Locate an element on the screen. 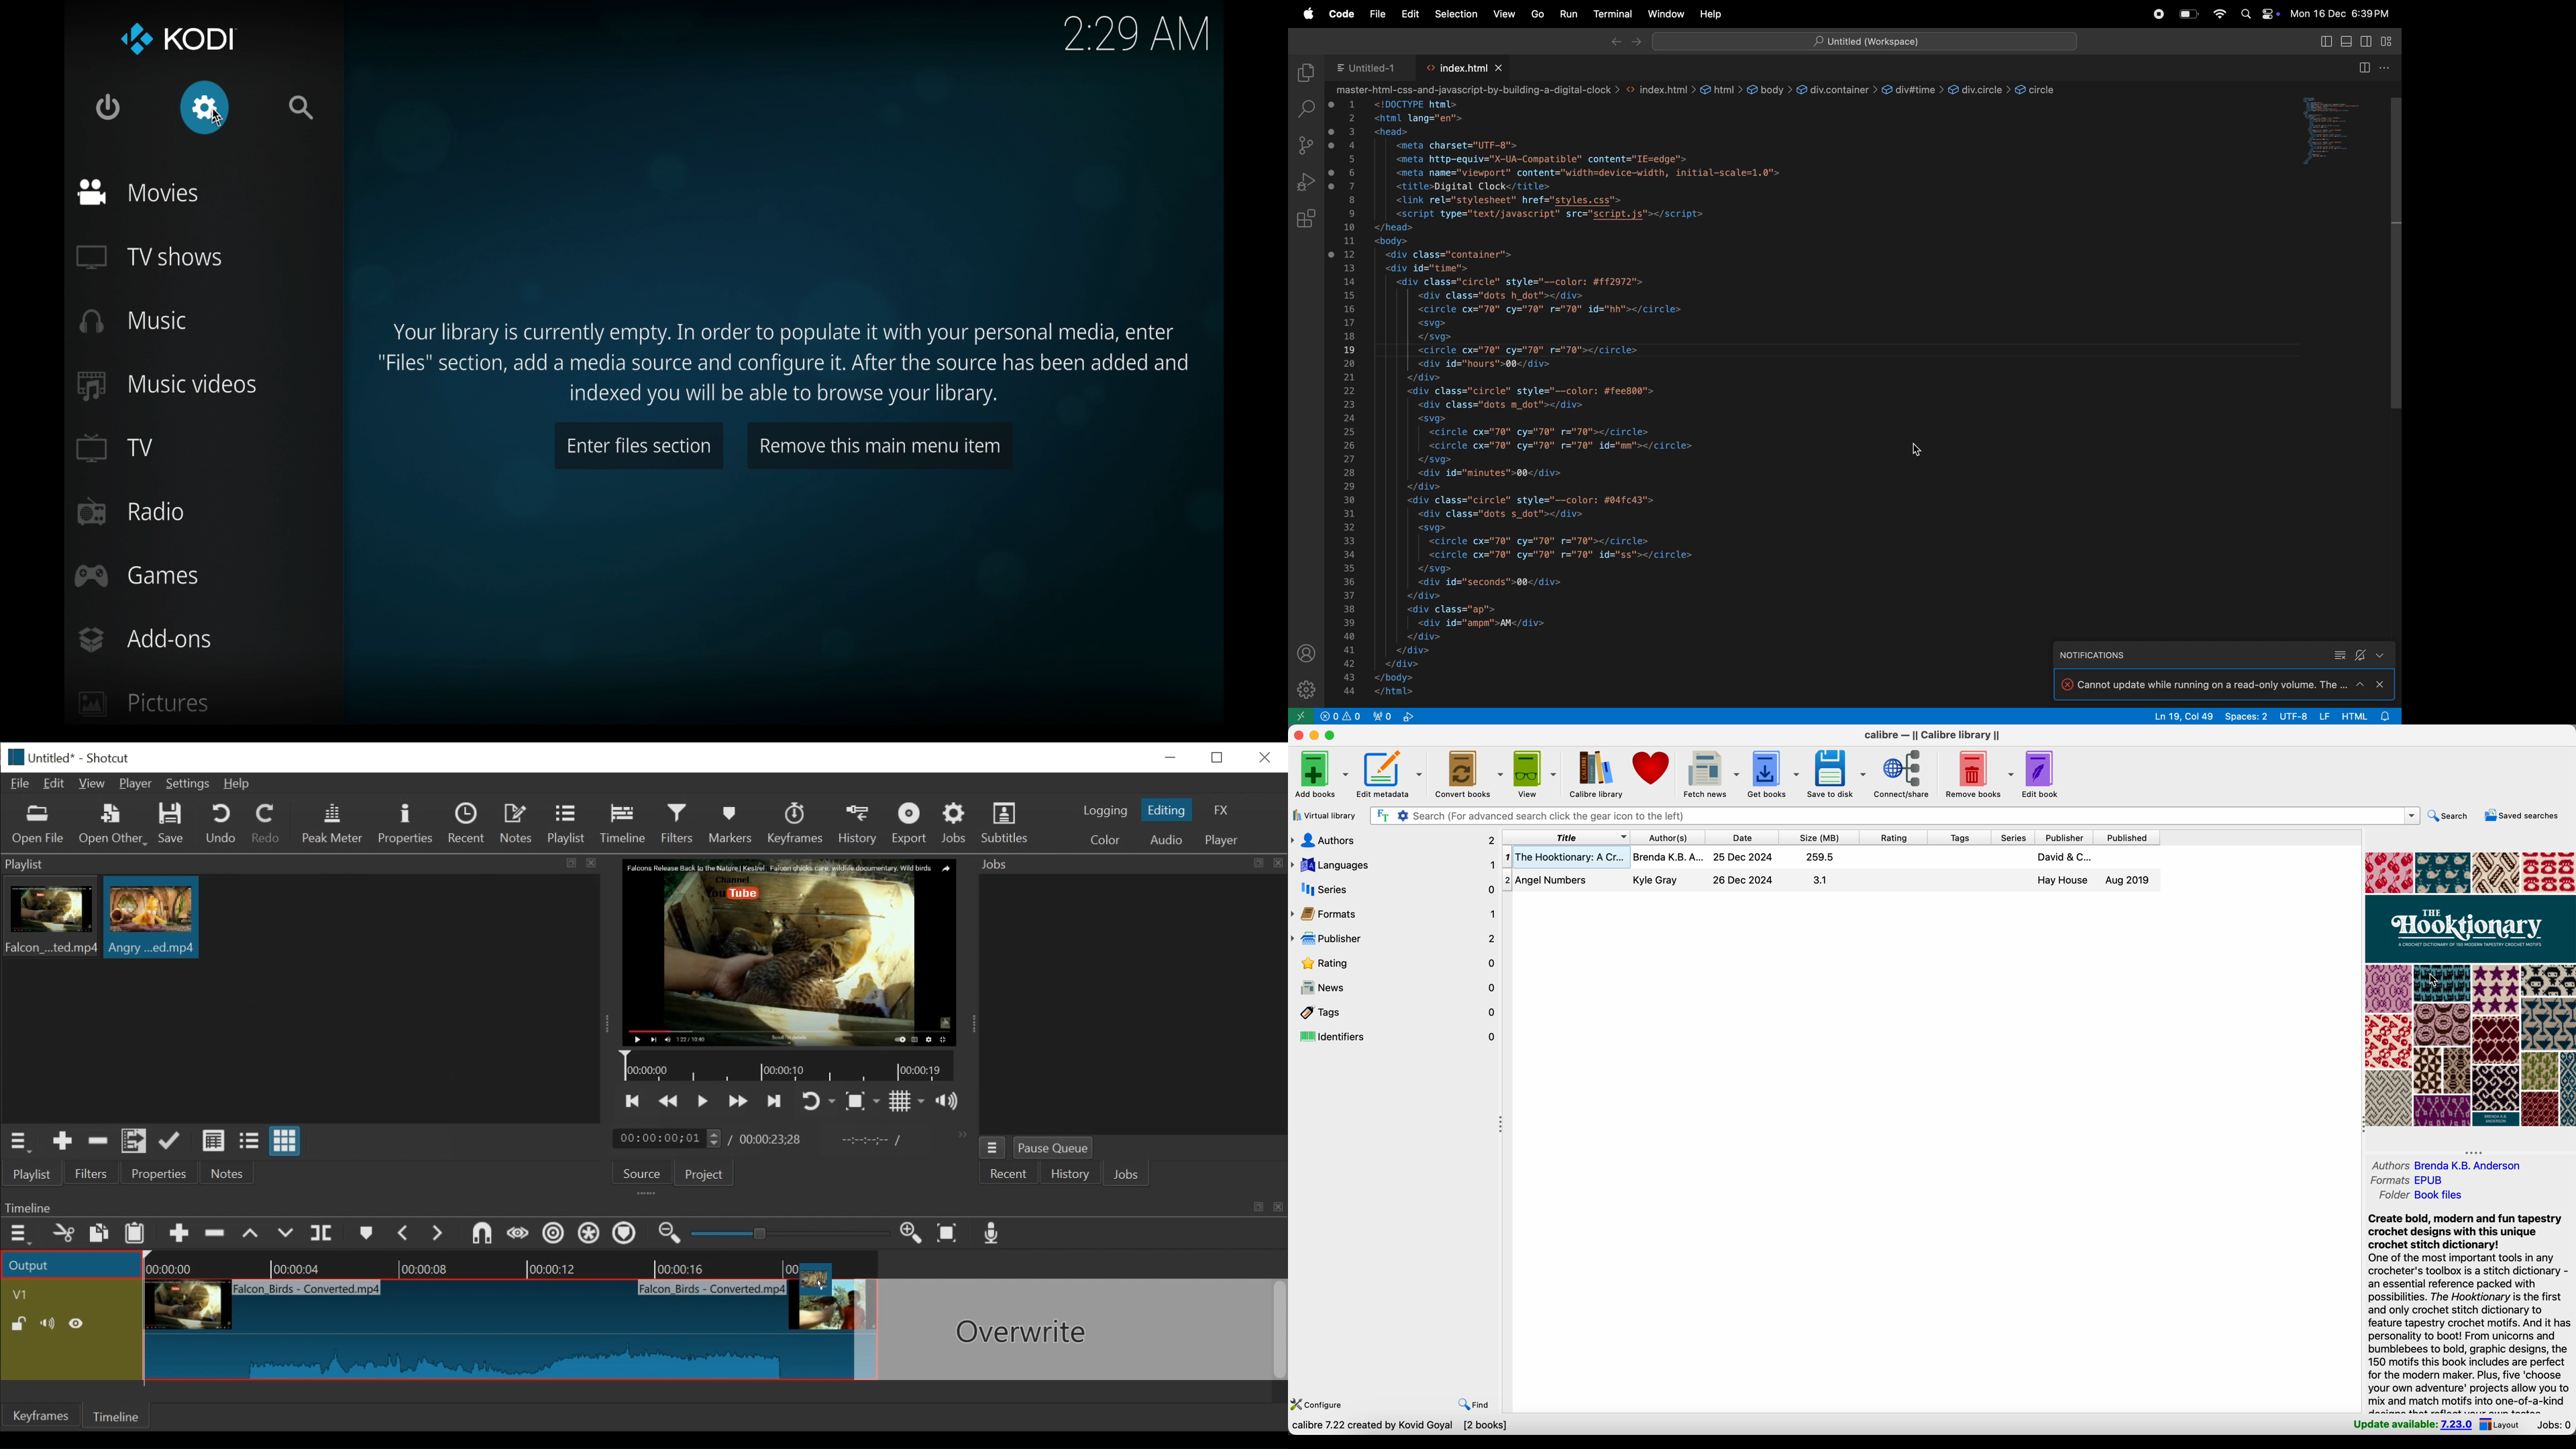 This screenshot has height=1456, width=2576. remove this main menu item is located at coordinates (878, 444).